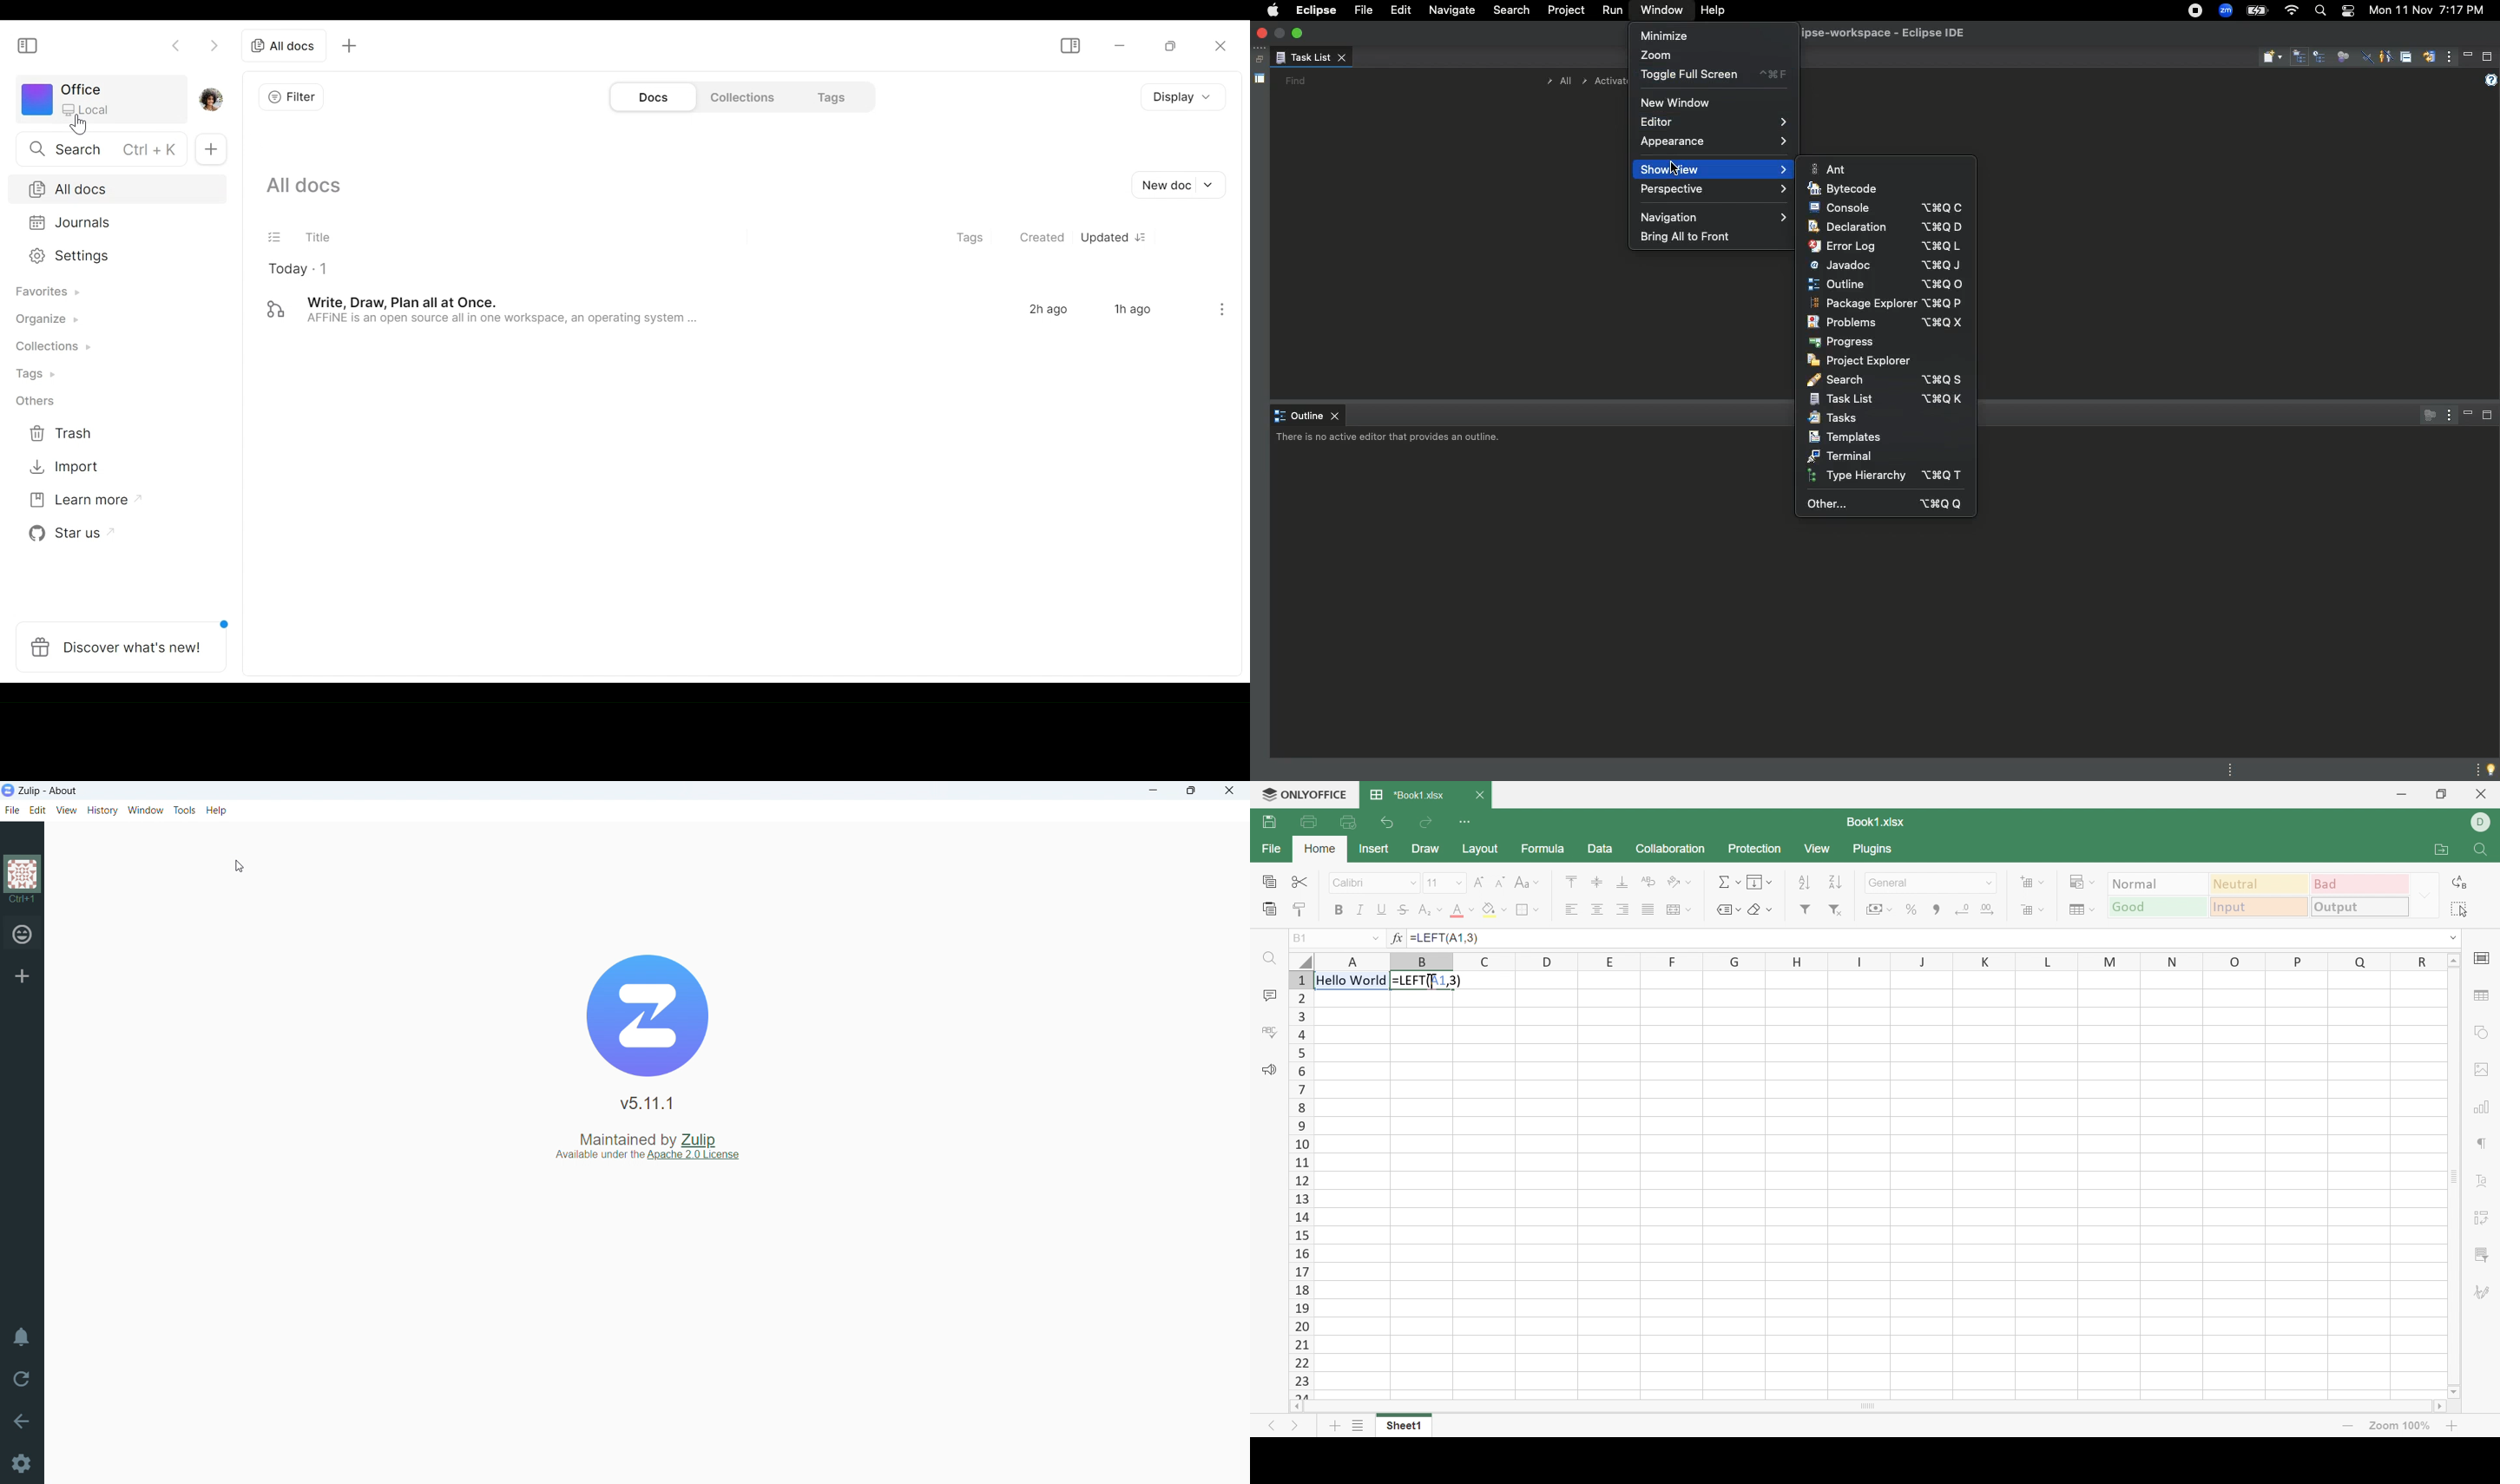 The height and width of the screenshot is (1484, 2520). Describe the element at coordinates (1377, 940) in the screenshot. I see `Drop down` at that location.